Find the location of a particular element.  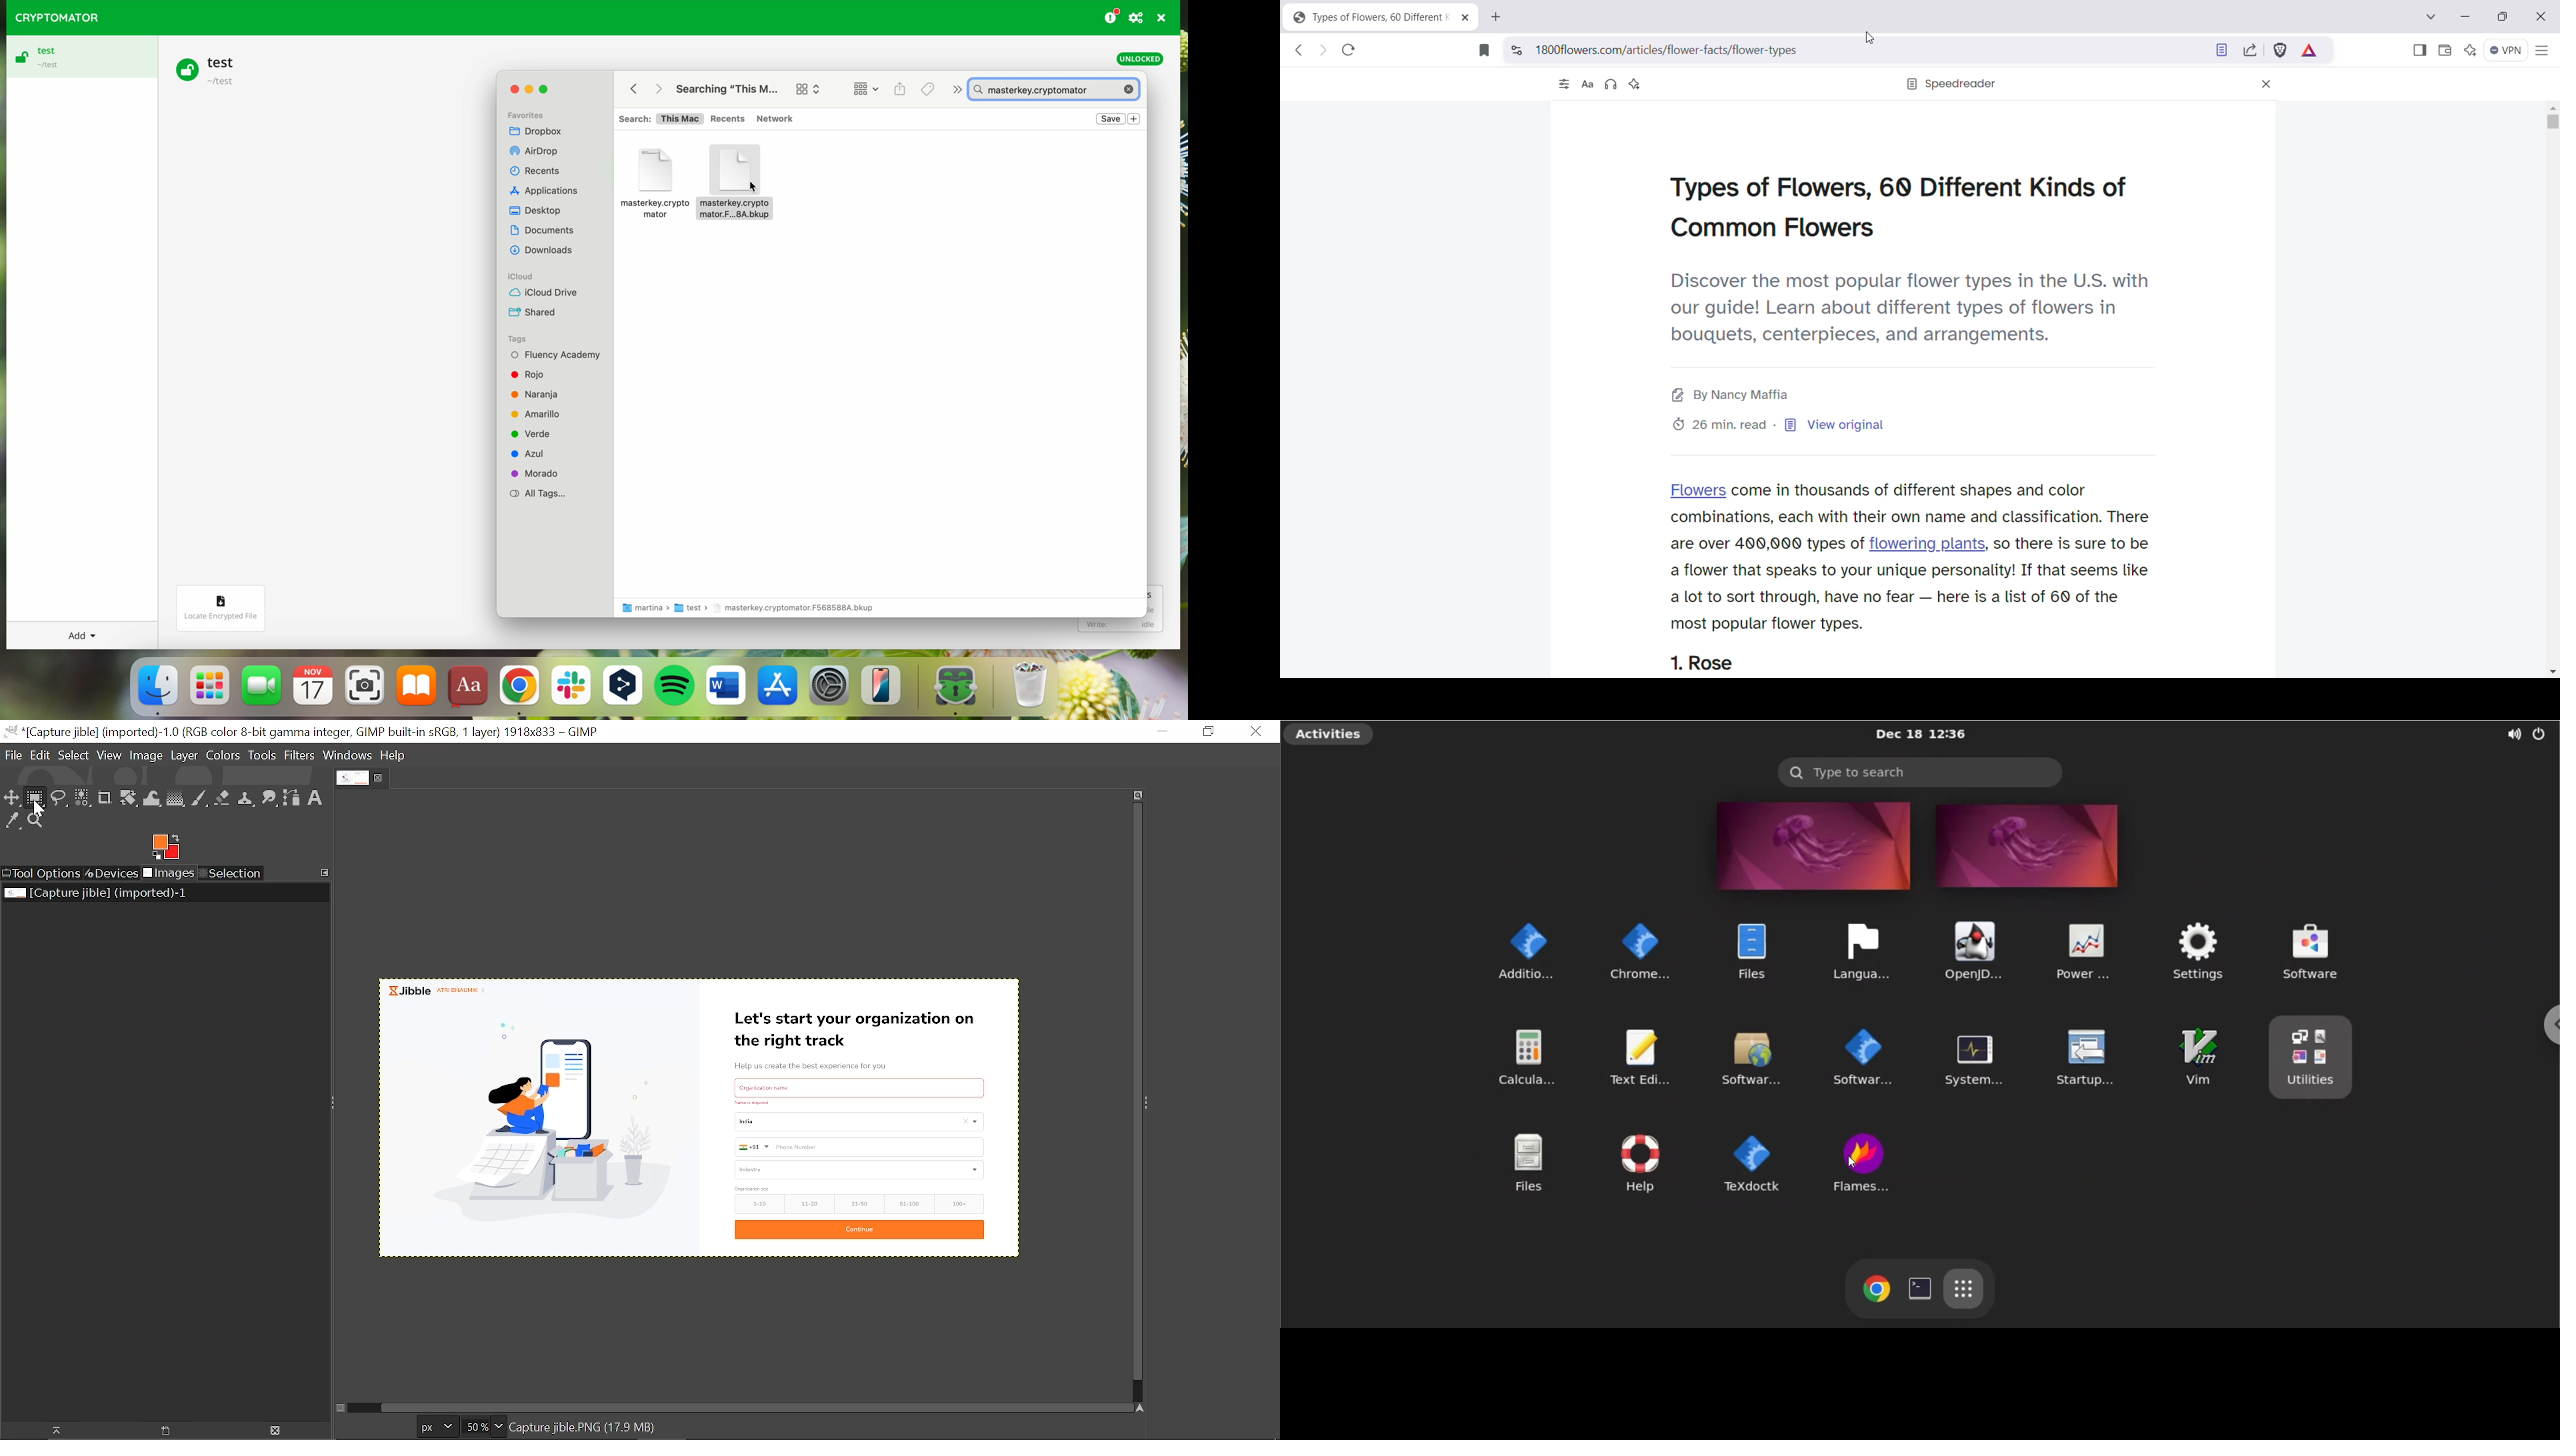

Edit is located at coordinates (40, 754).